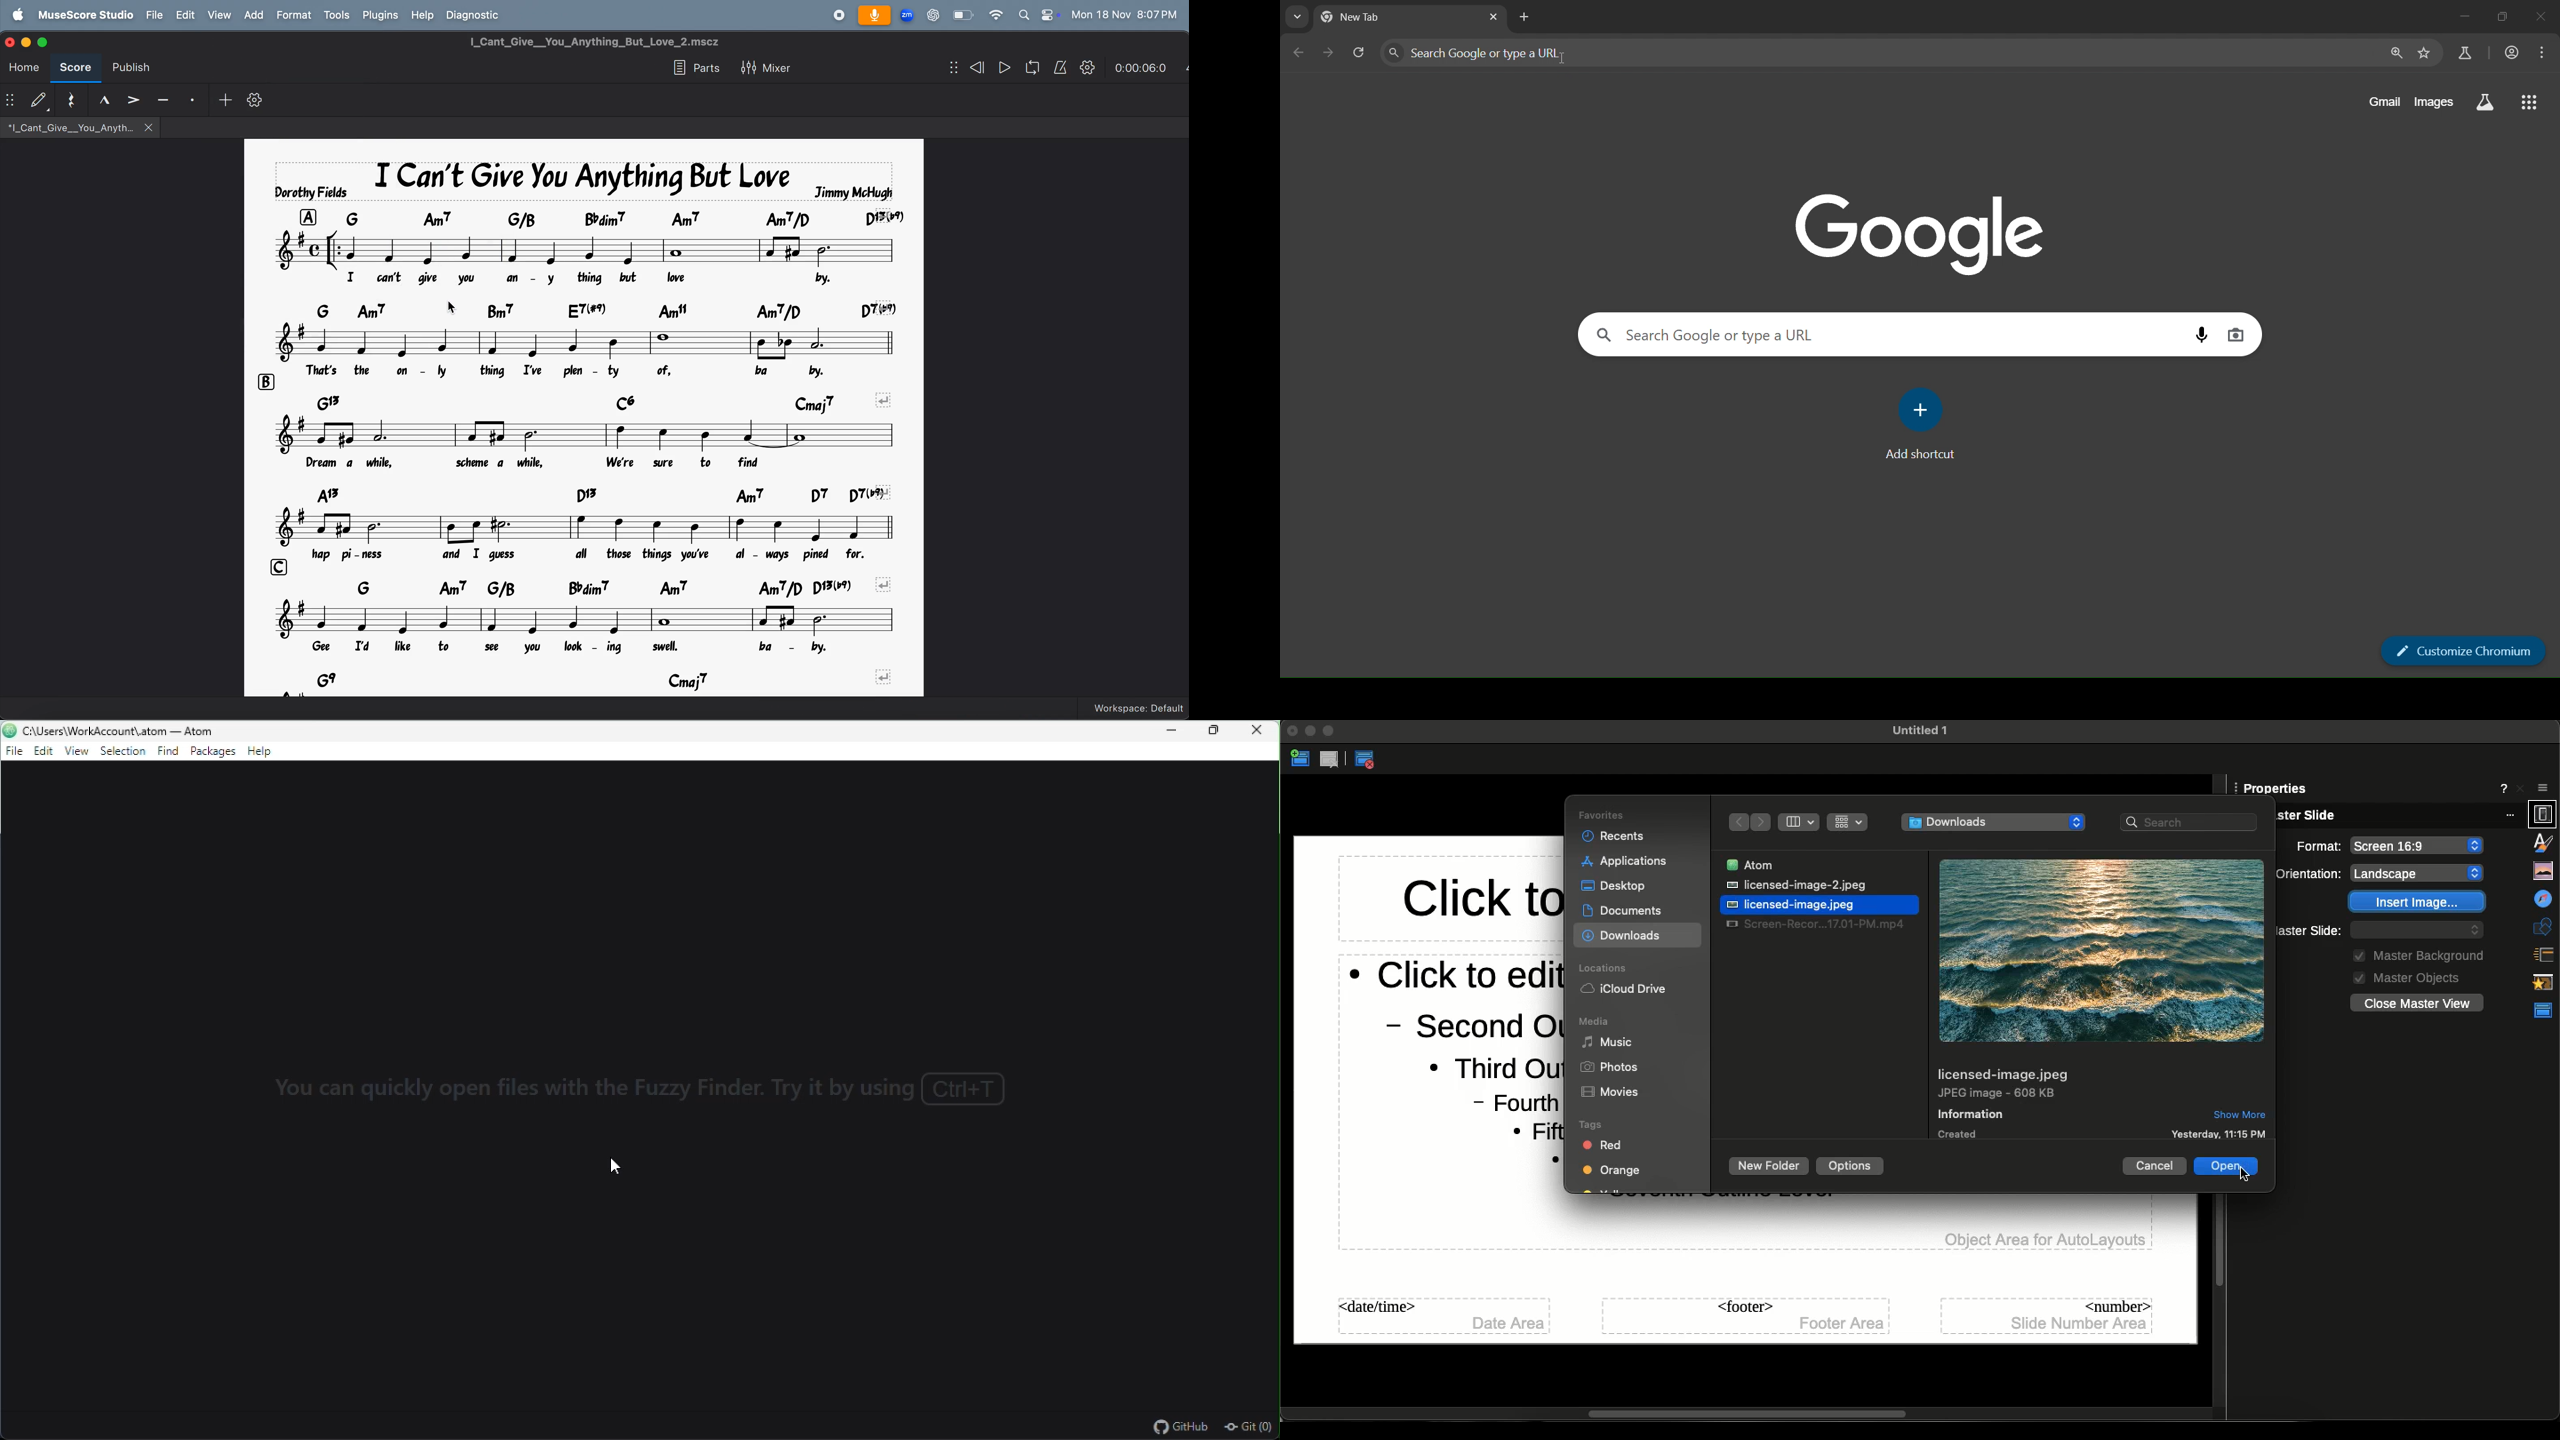  What do you see at coordinates (1479, 53) in the screenshot?
I see `Search Google or type a URL` at bounding box center [1479, 53].